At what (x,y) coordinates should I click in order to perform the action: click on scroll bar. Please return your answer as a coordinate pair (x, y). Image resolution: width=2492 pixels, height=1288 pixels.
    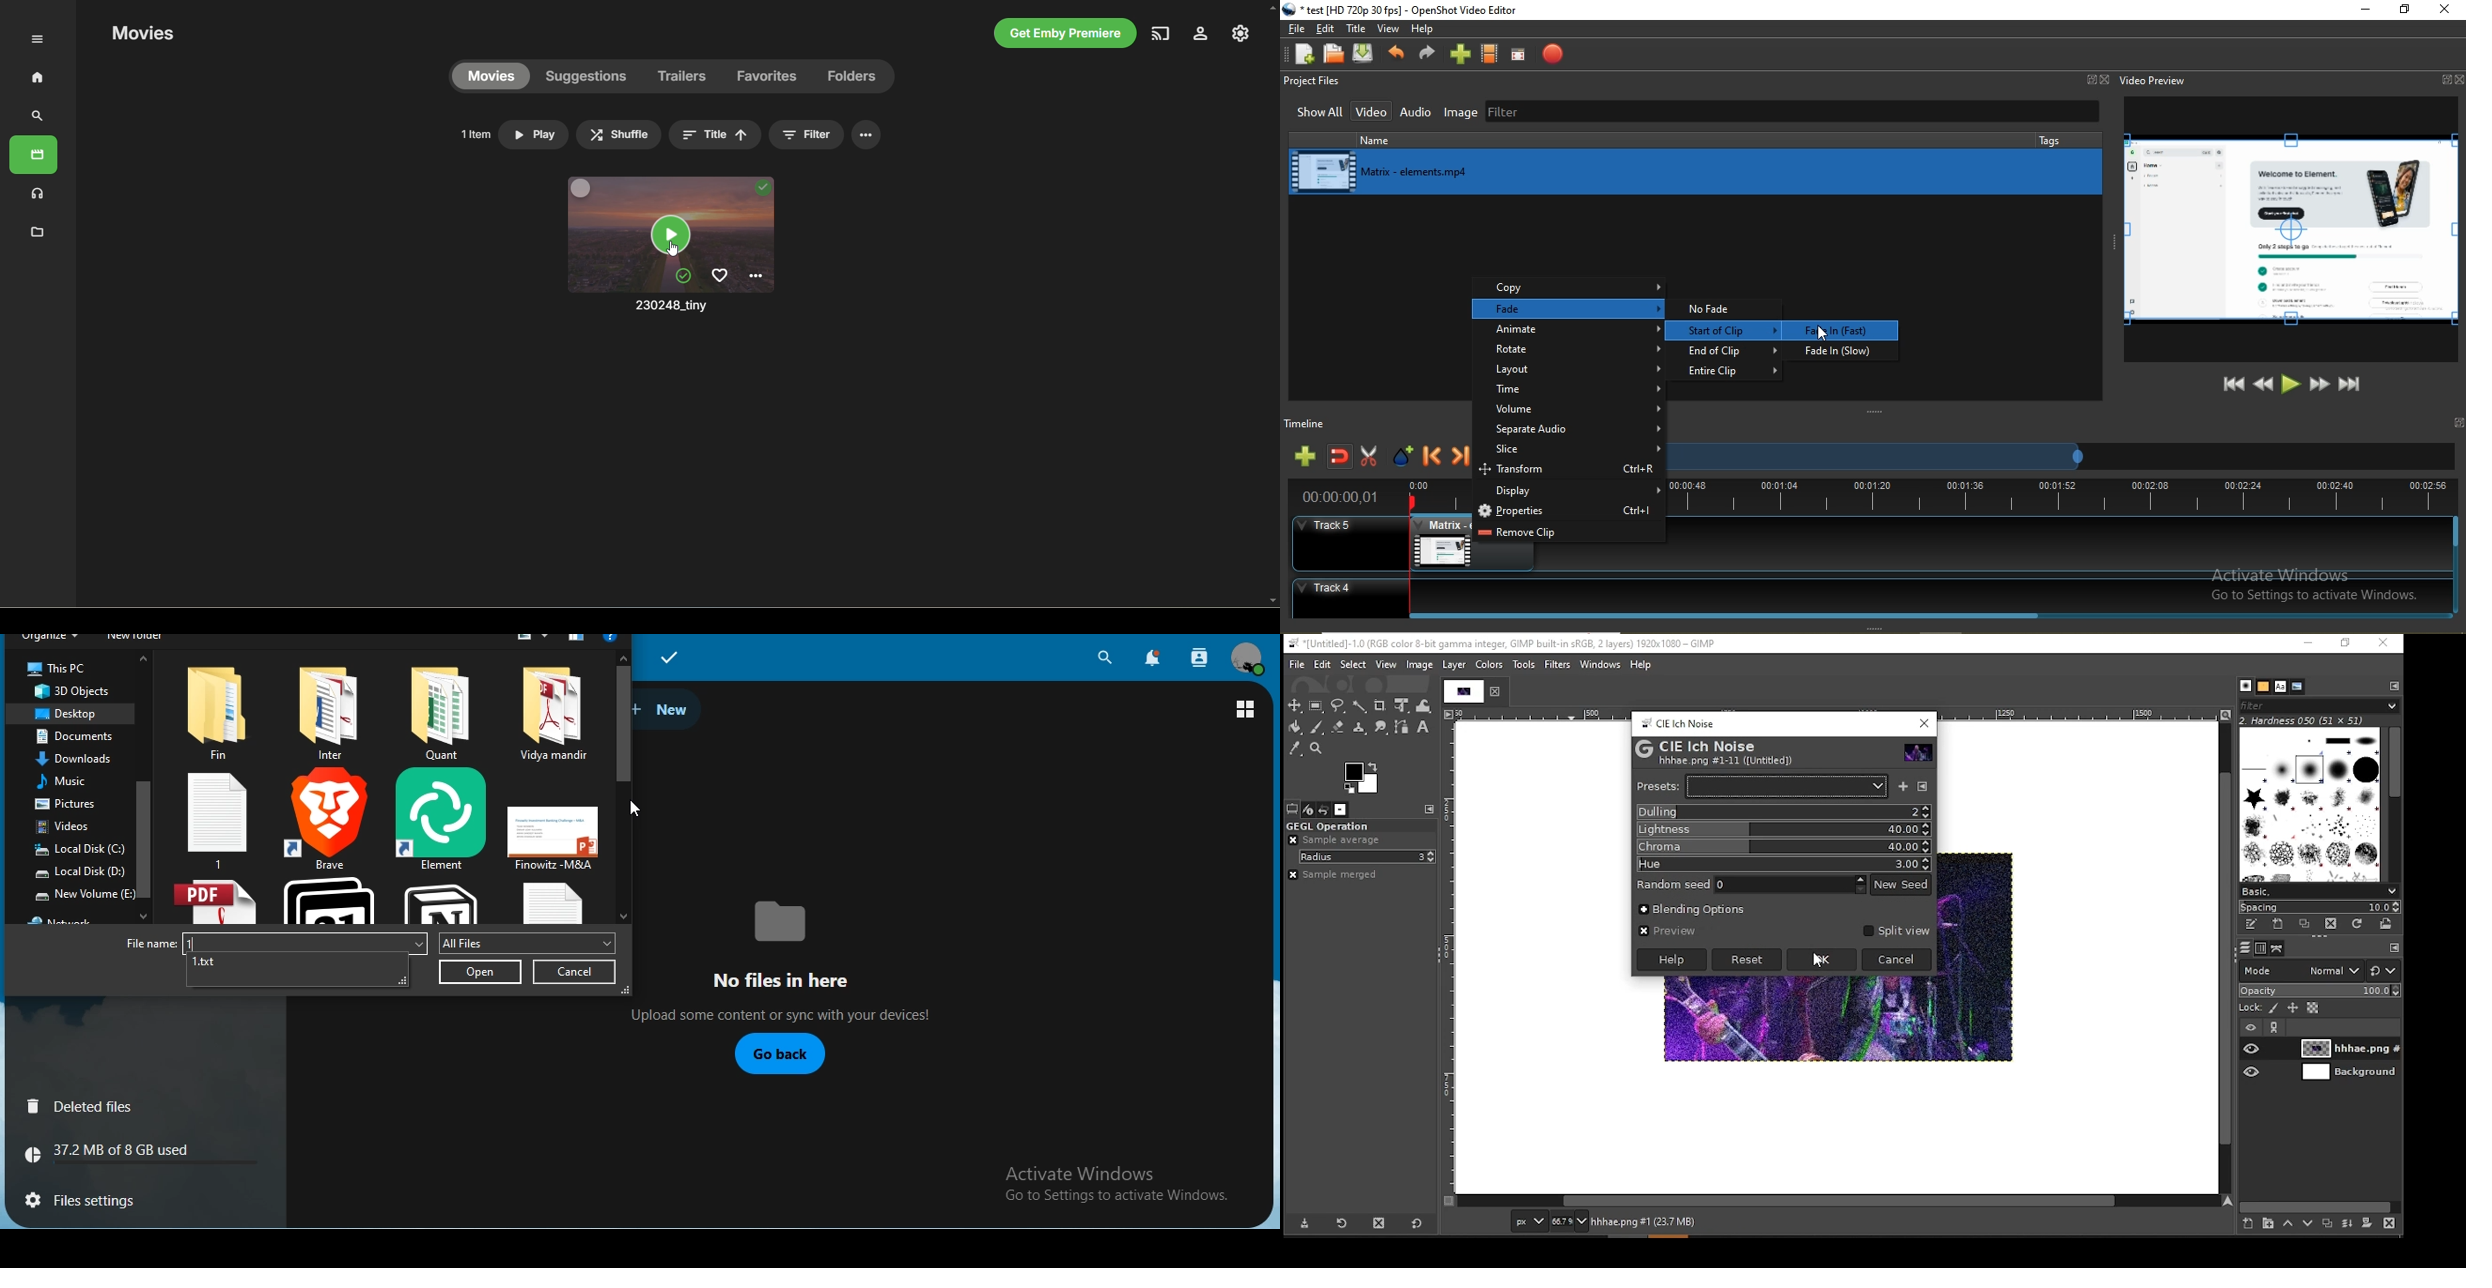
    Looking at the image, I should click on (145, 834).